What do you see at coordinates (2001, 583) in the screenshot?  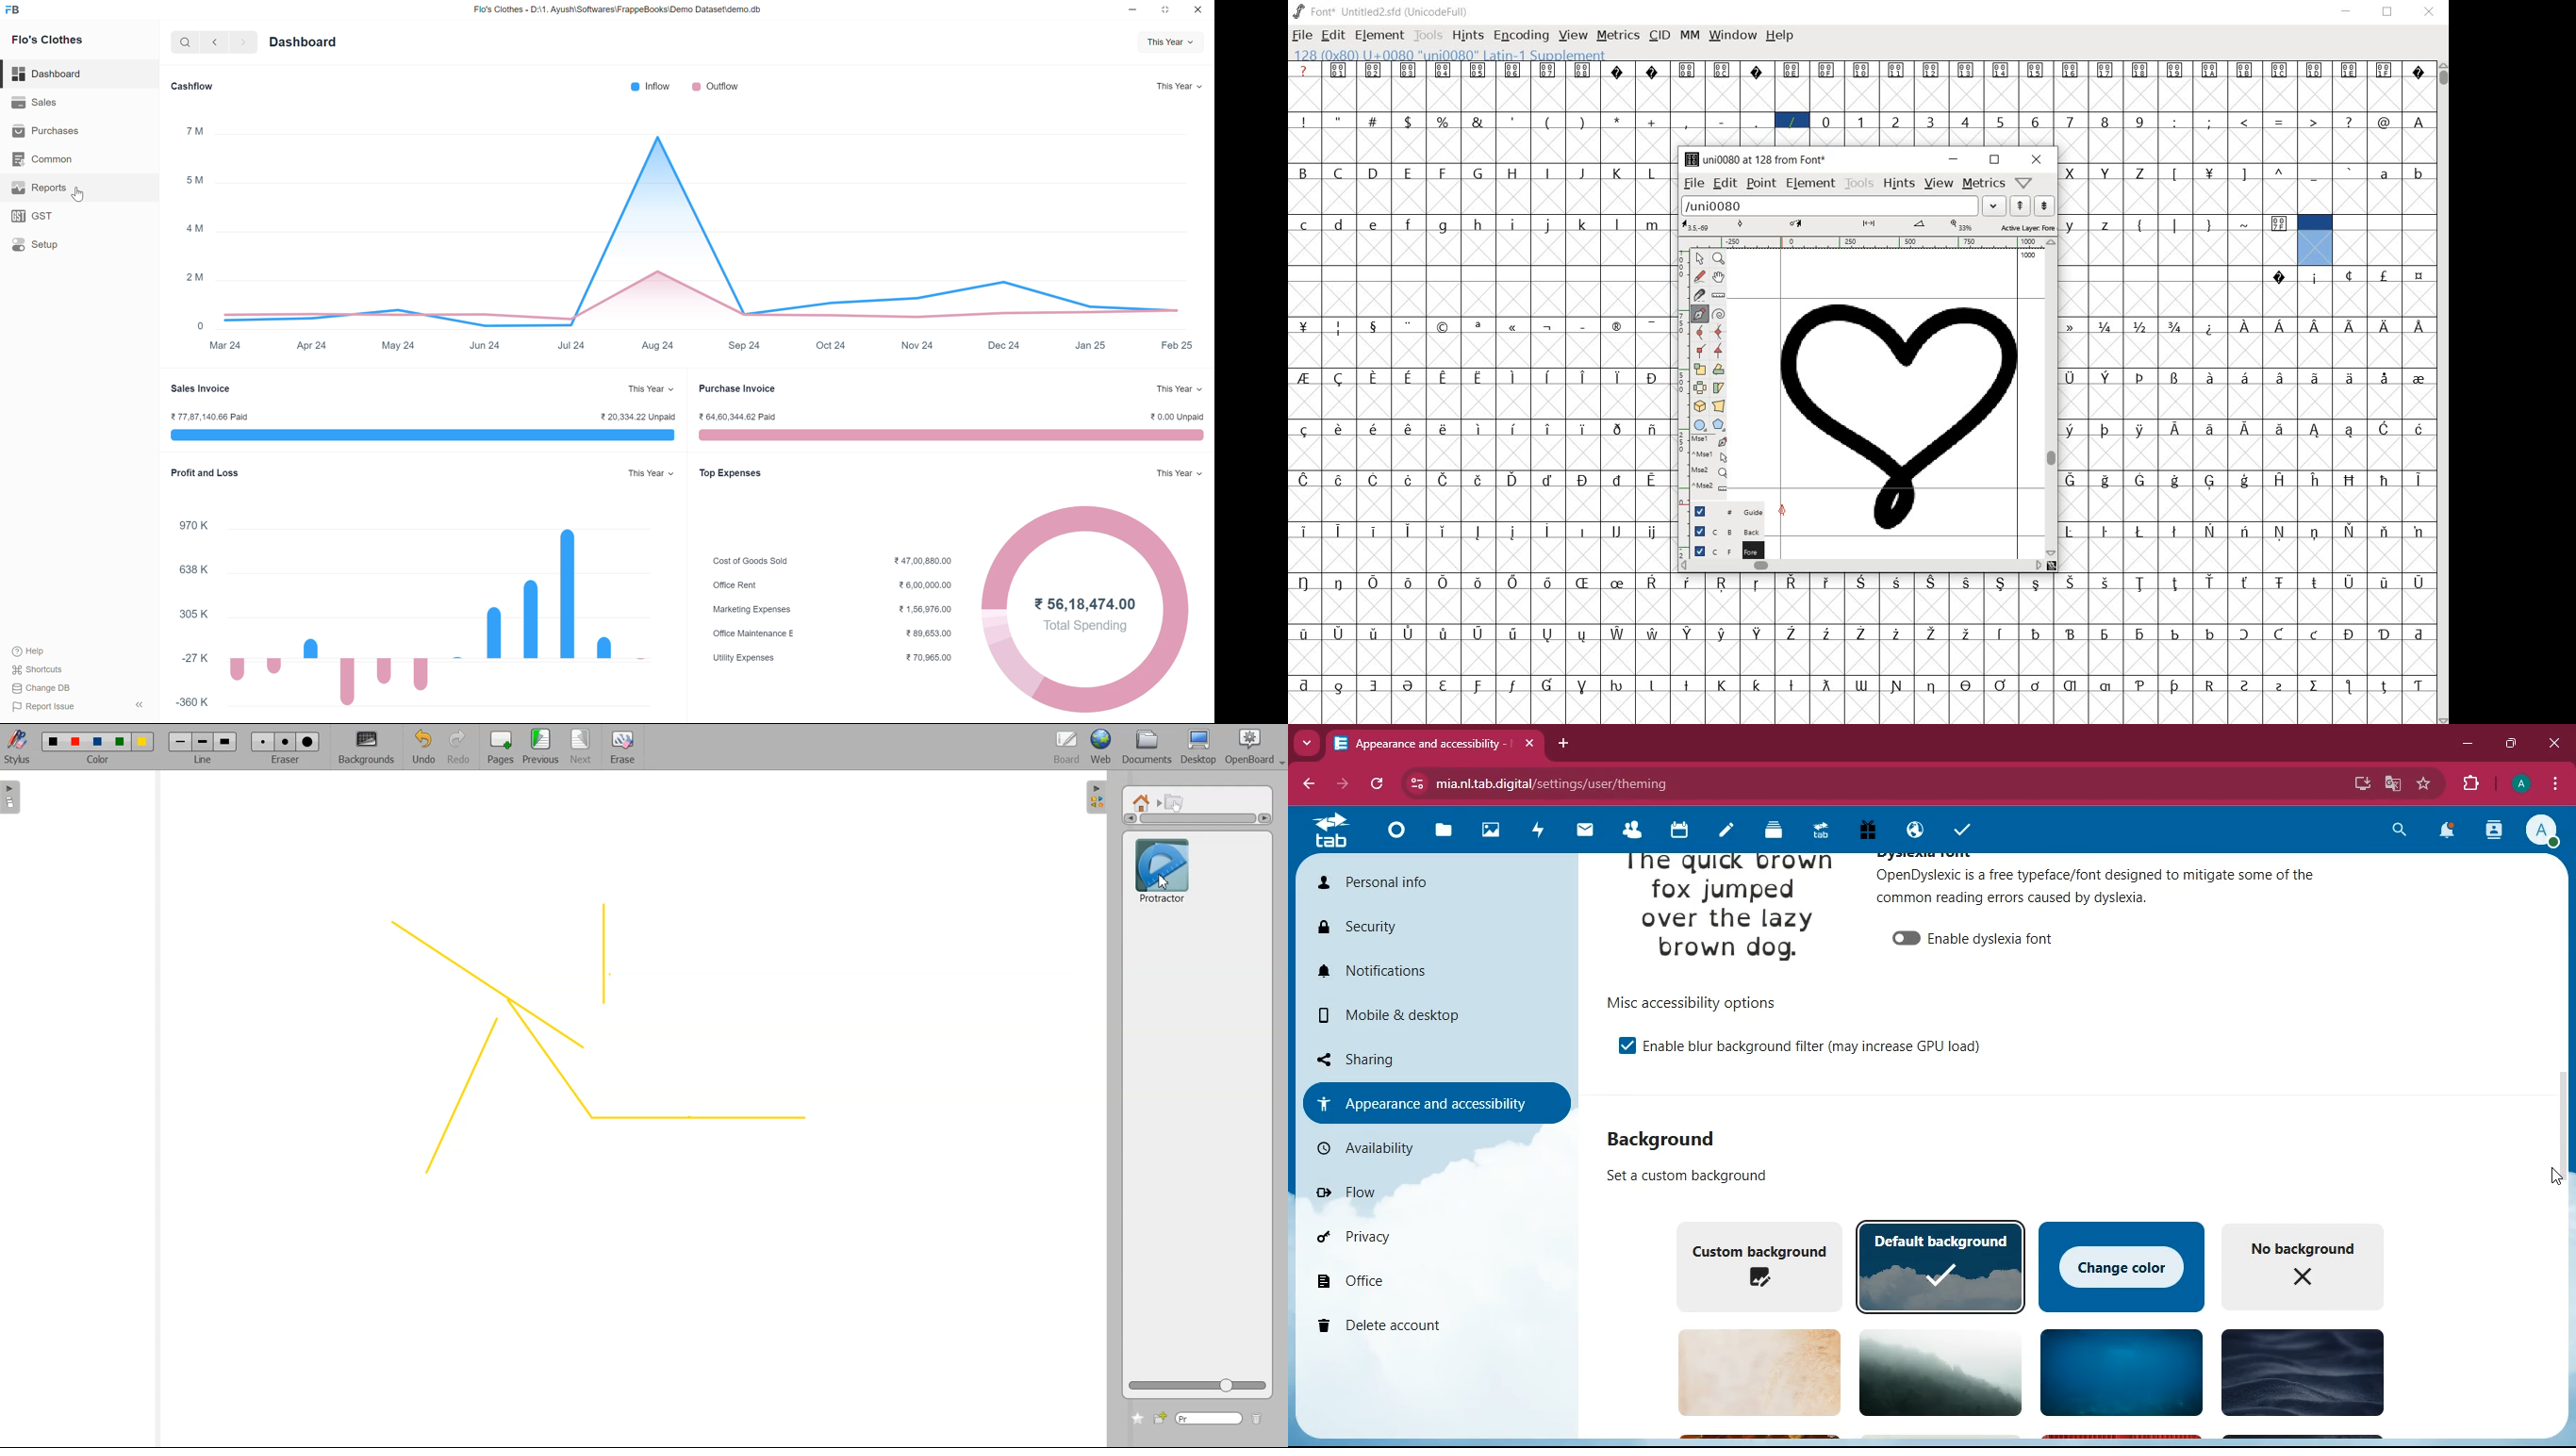 I see `glyph` at bounding box center [2001, 583].